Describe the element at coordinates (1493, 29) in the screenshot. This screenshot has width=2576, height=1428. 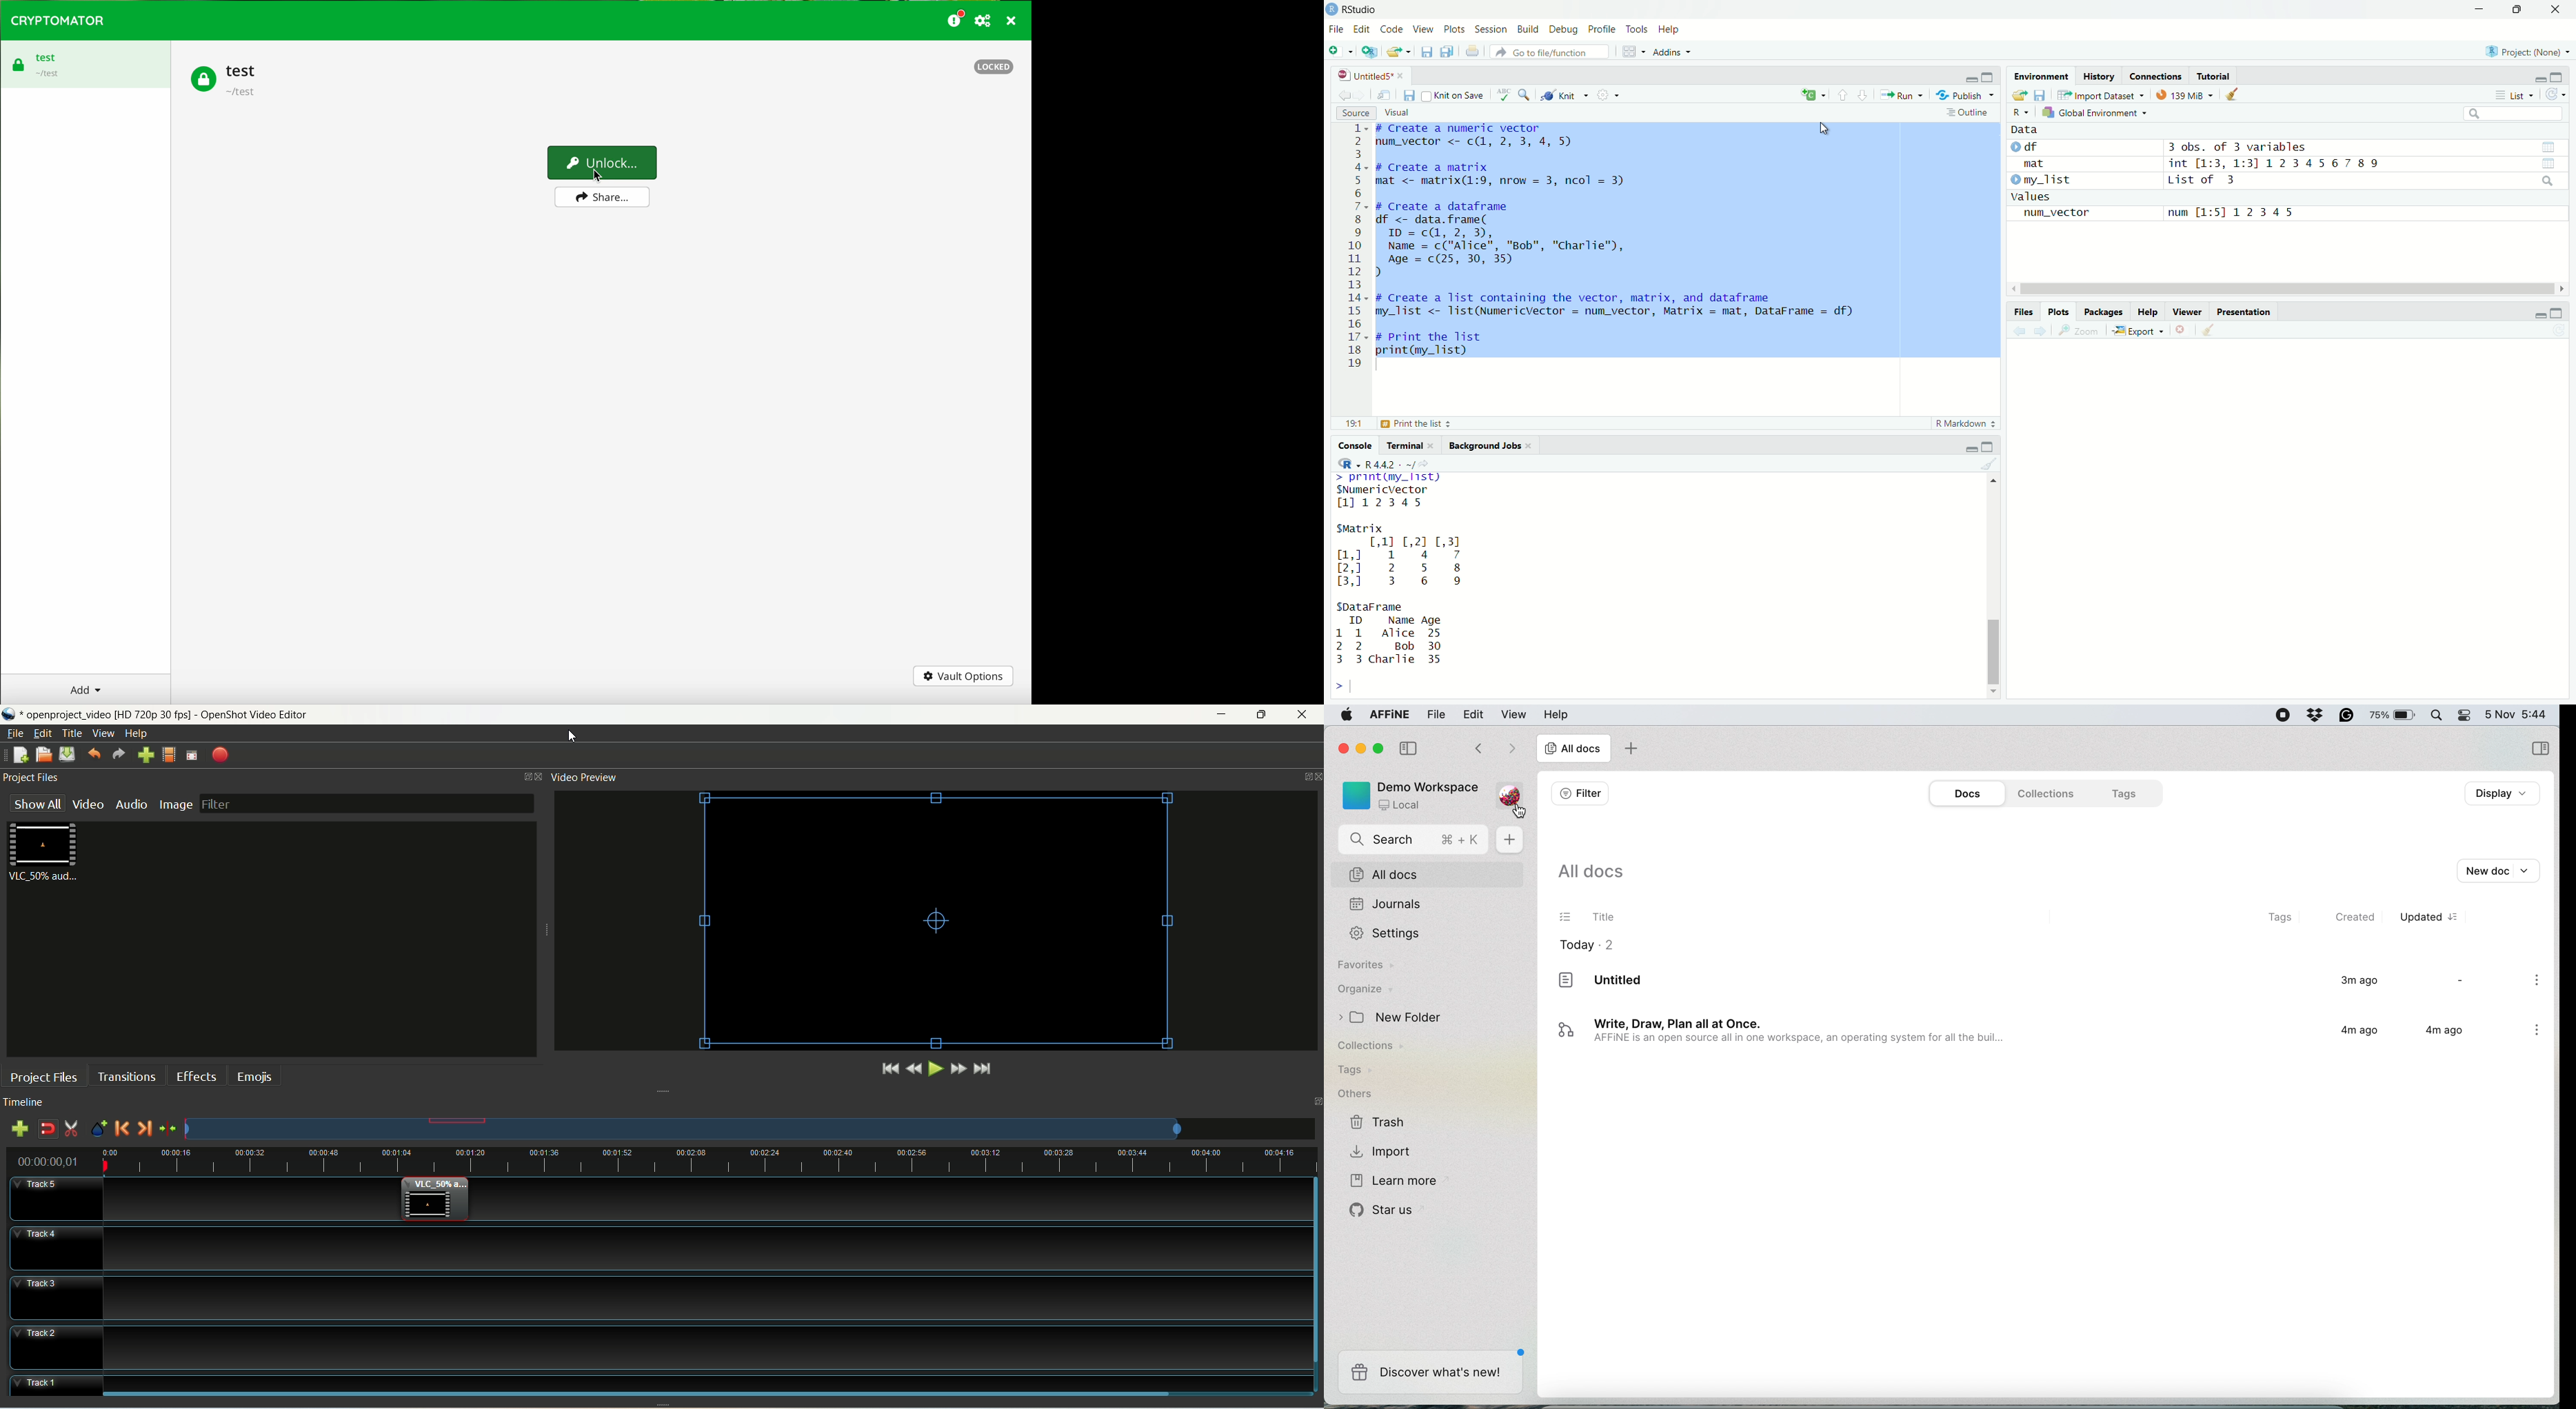
I see `Session` at that location.